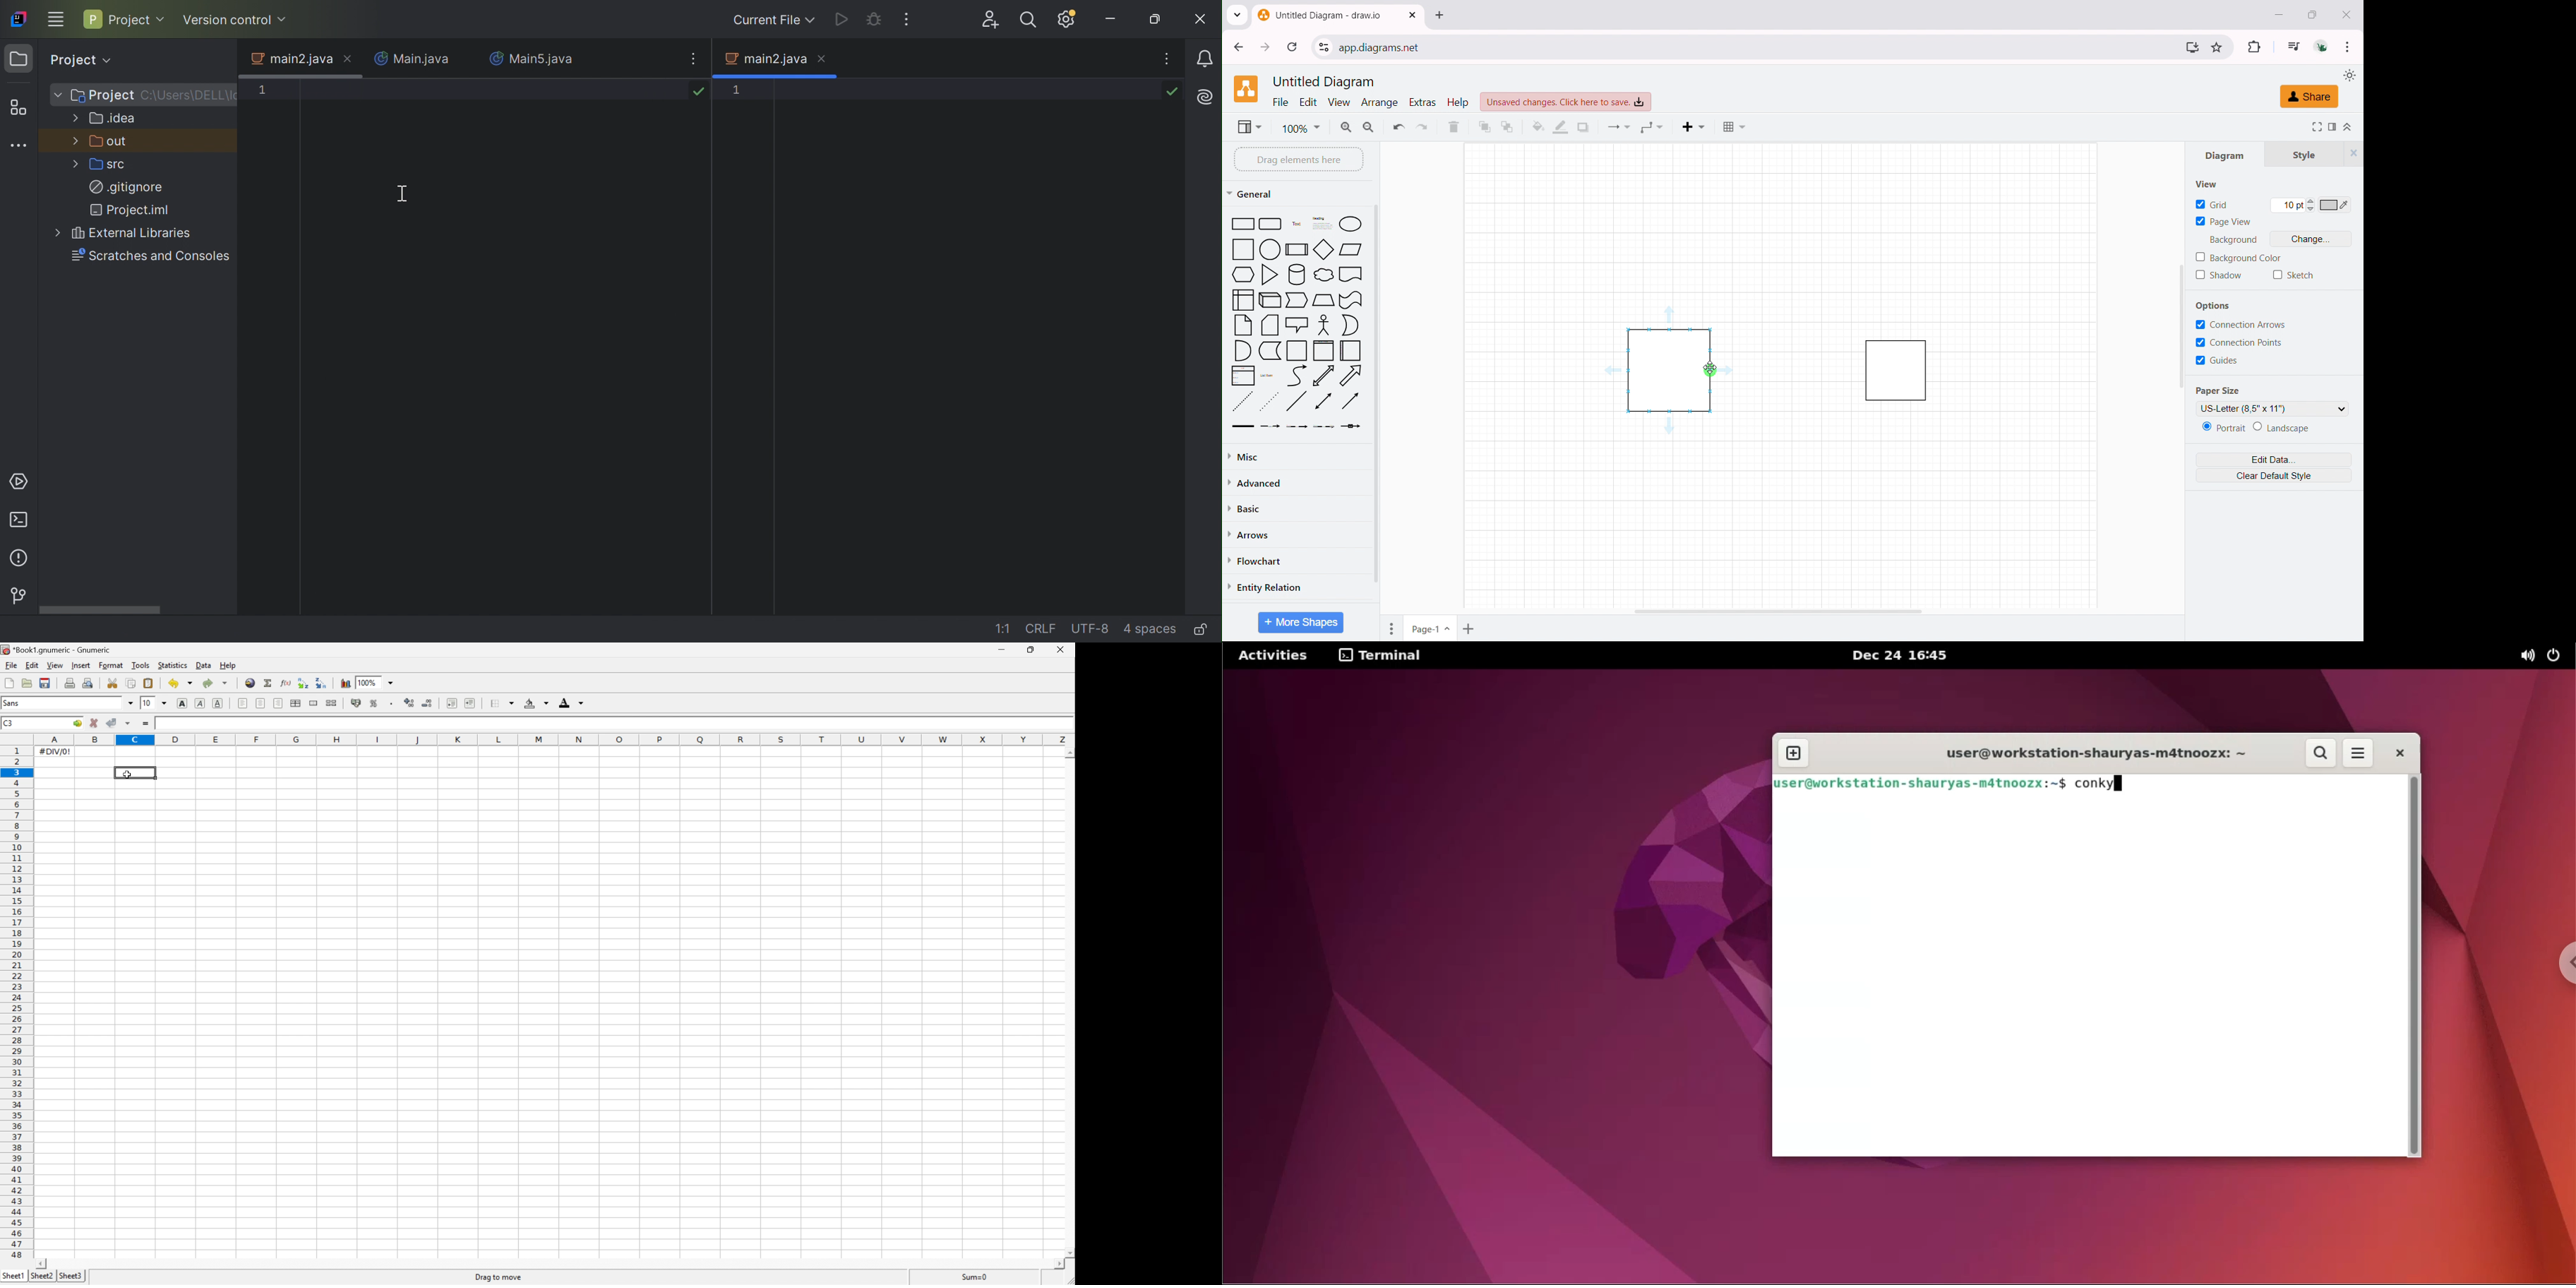 Image resolution: width=2576 pixels, height=1288 pixels. I want to click on Paste the clipboard, so click(149, 683).